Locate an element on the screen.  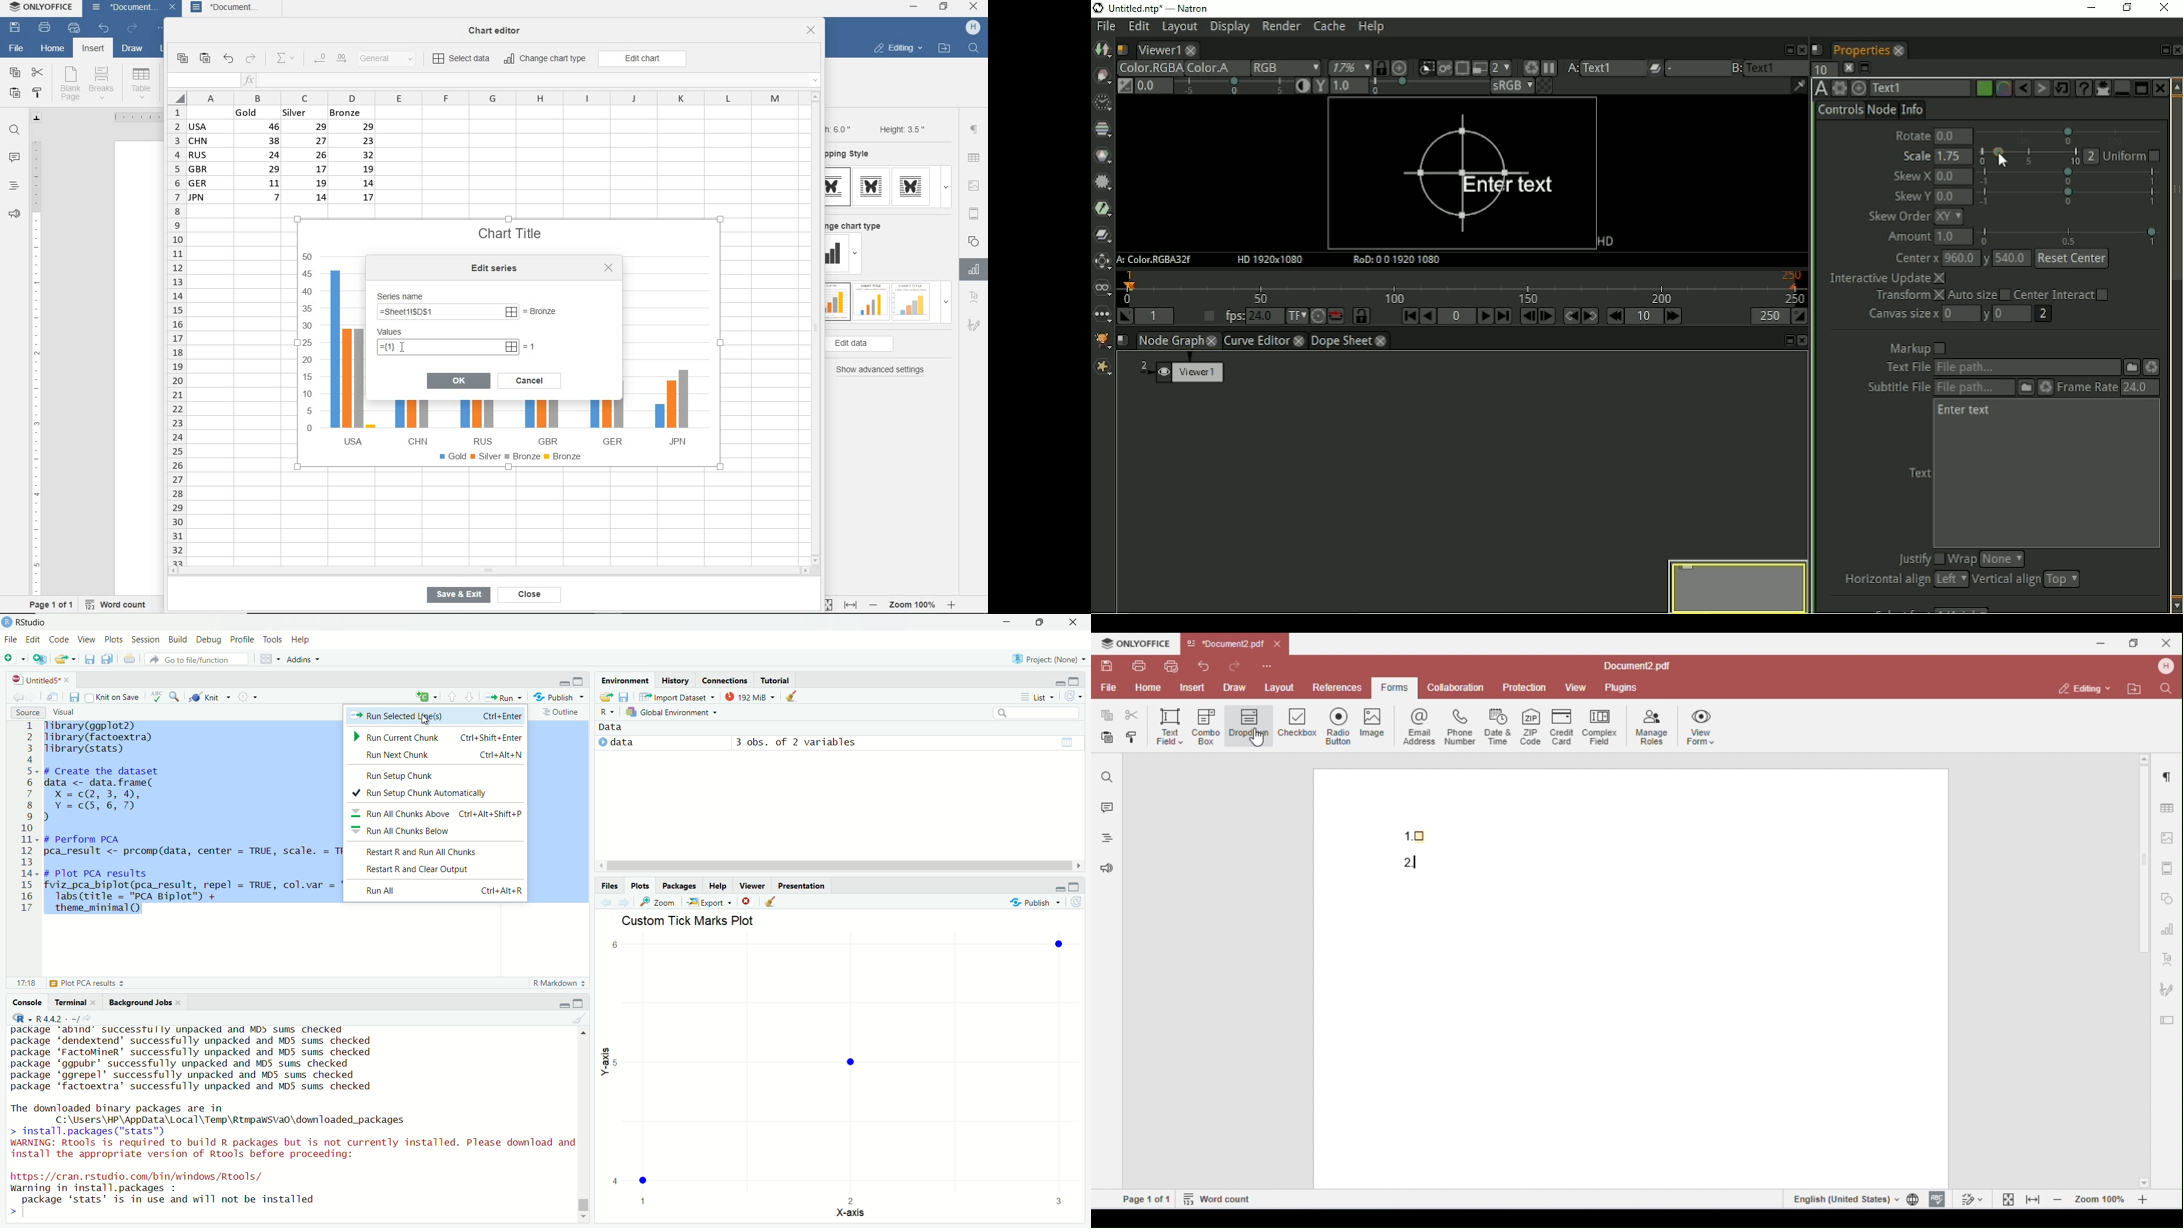
fit to width is located at coordinates (850, 605).